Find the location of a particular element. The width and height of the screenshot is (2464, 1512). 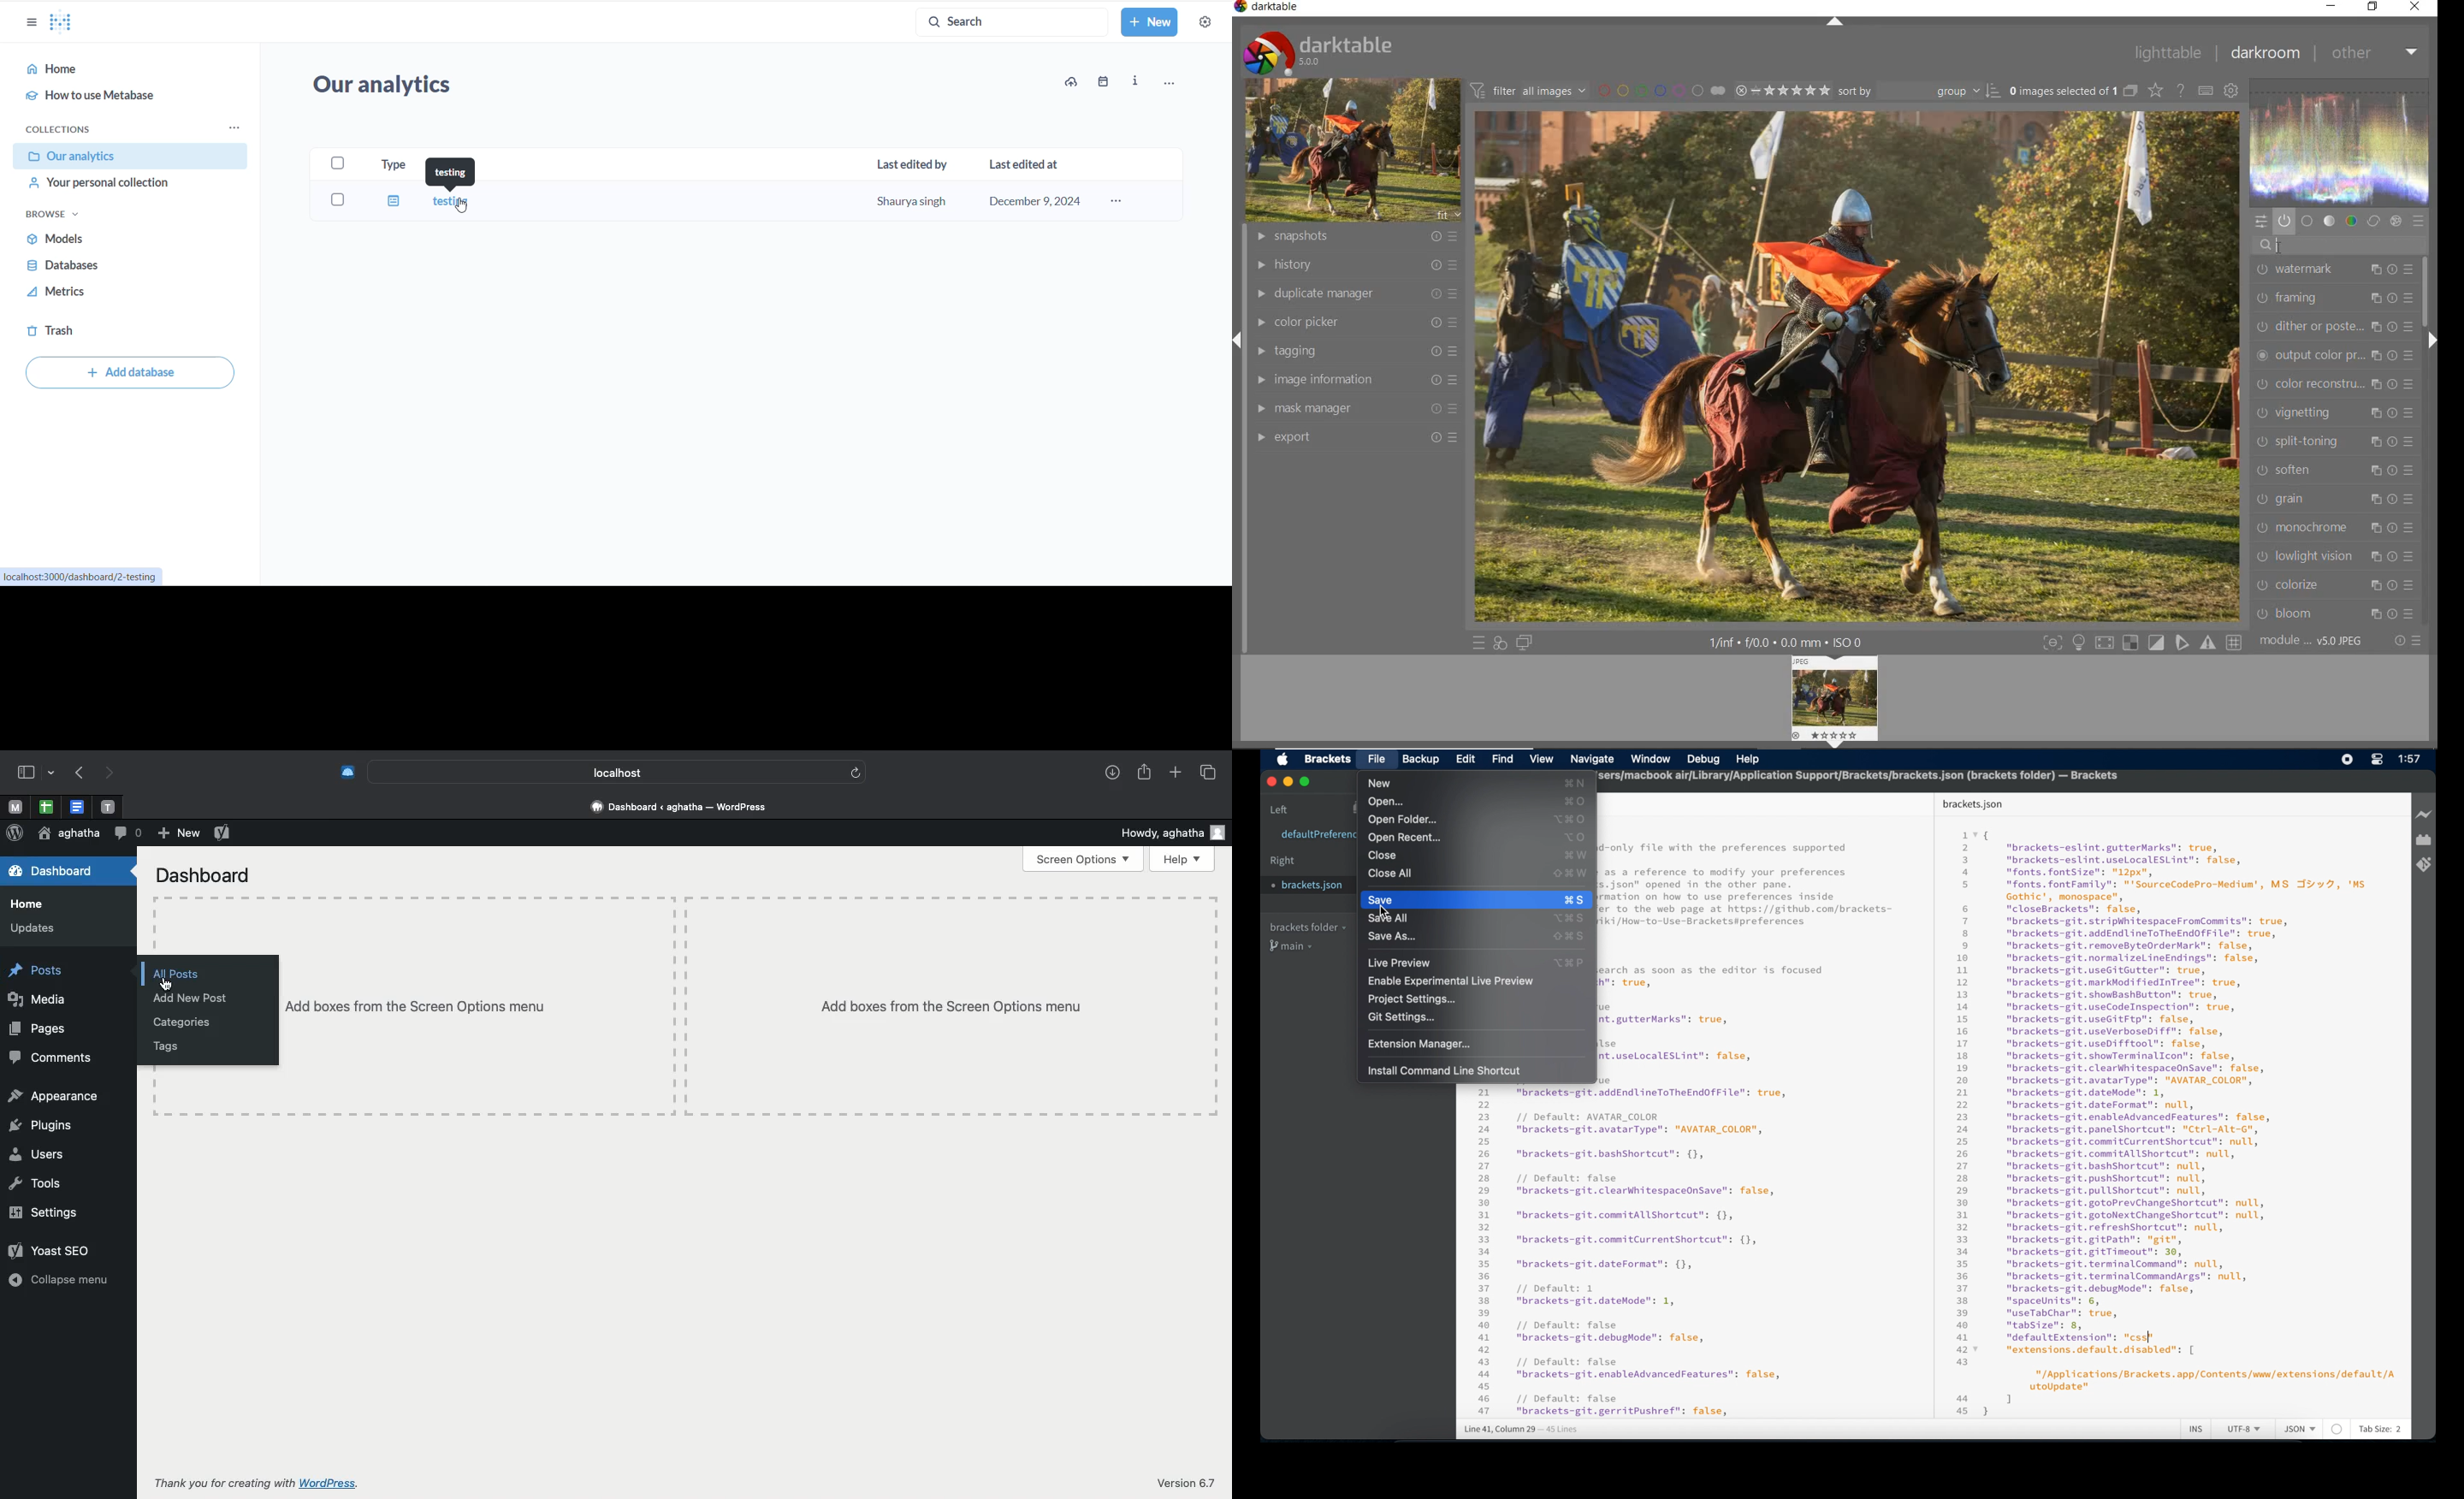

Cursor is located at coordinates (1384, 911).